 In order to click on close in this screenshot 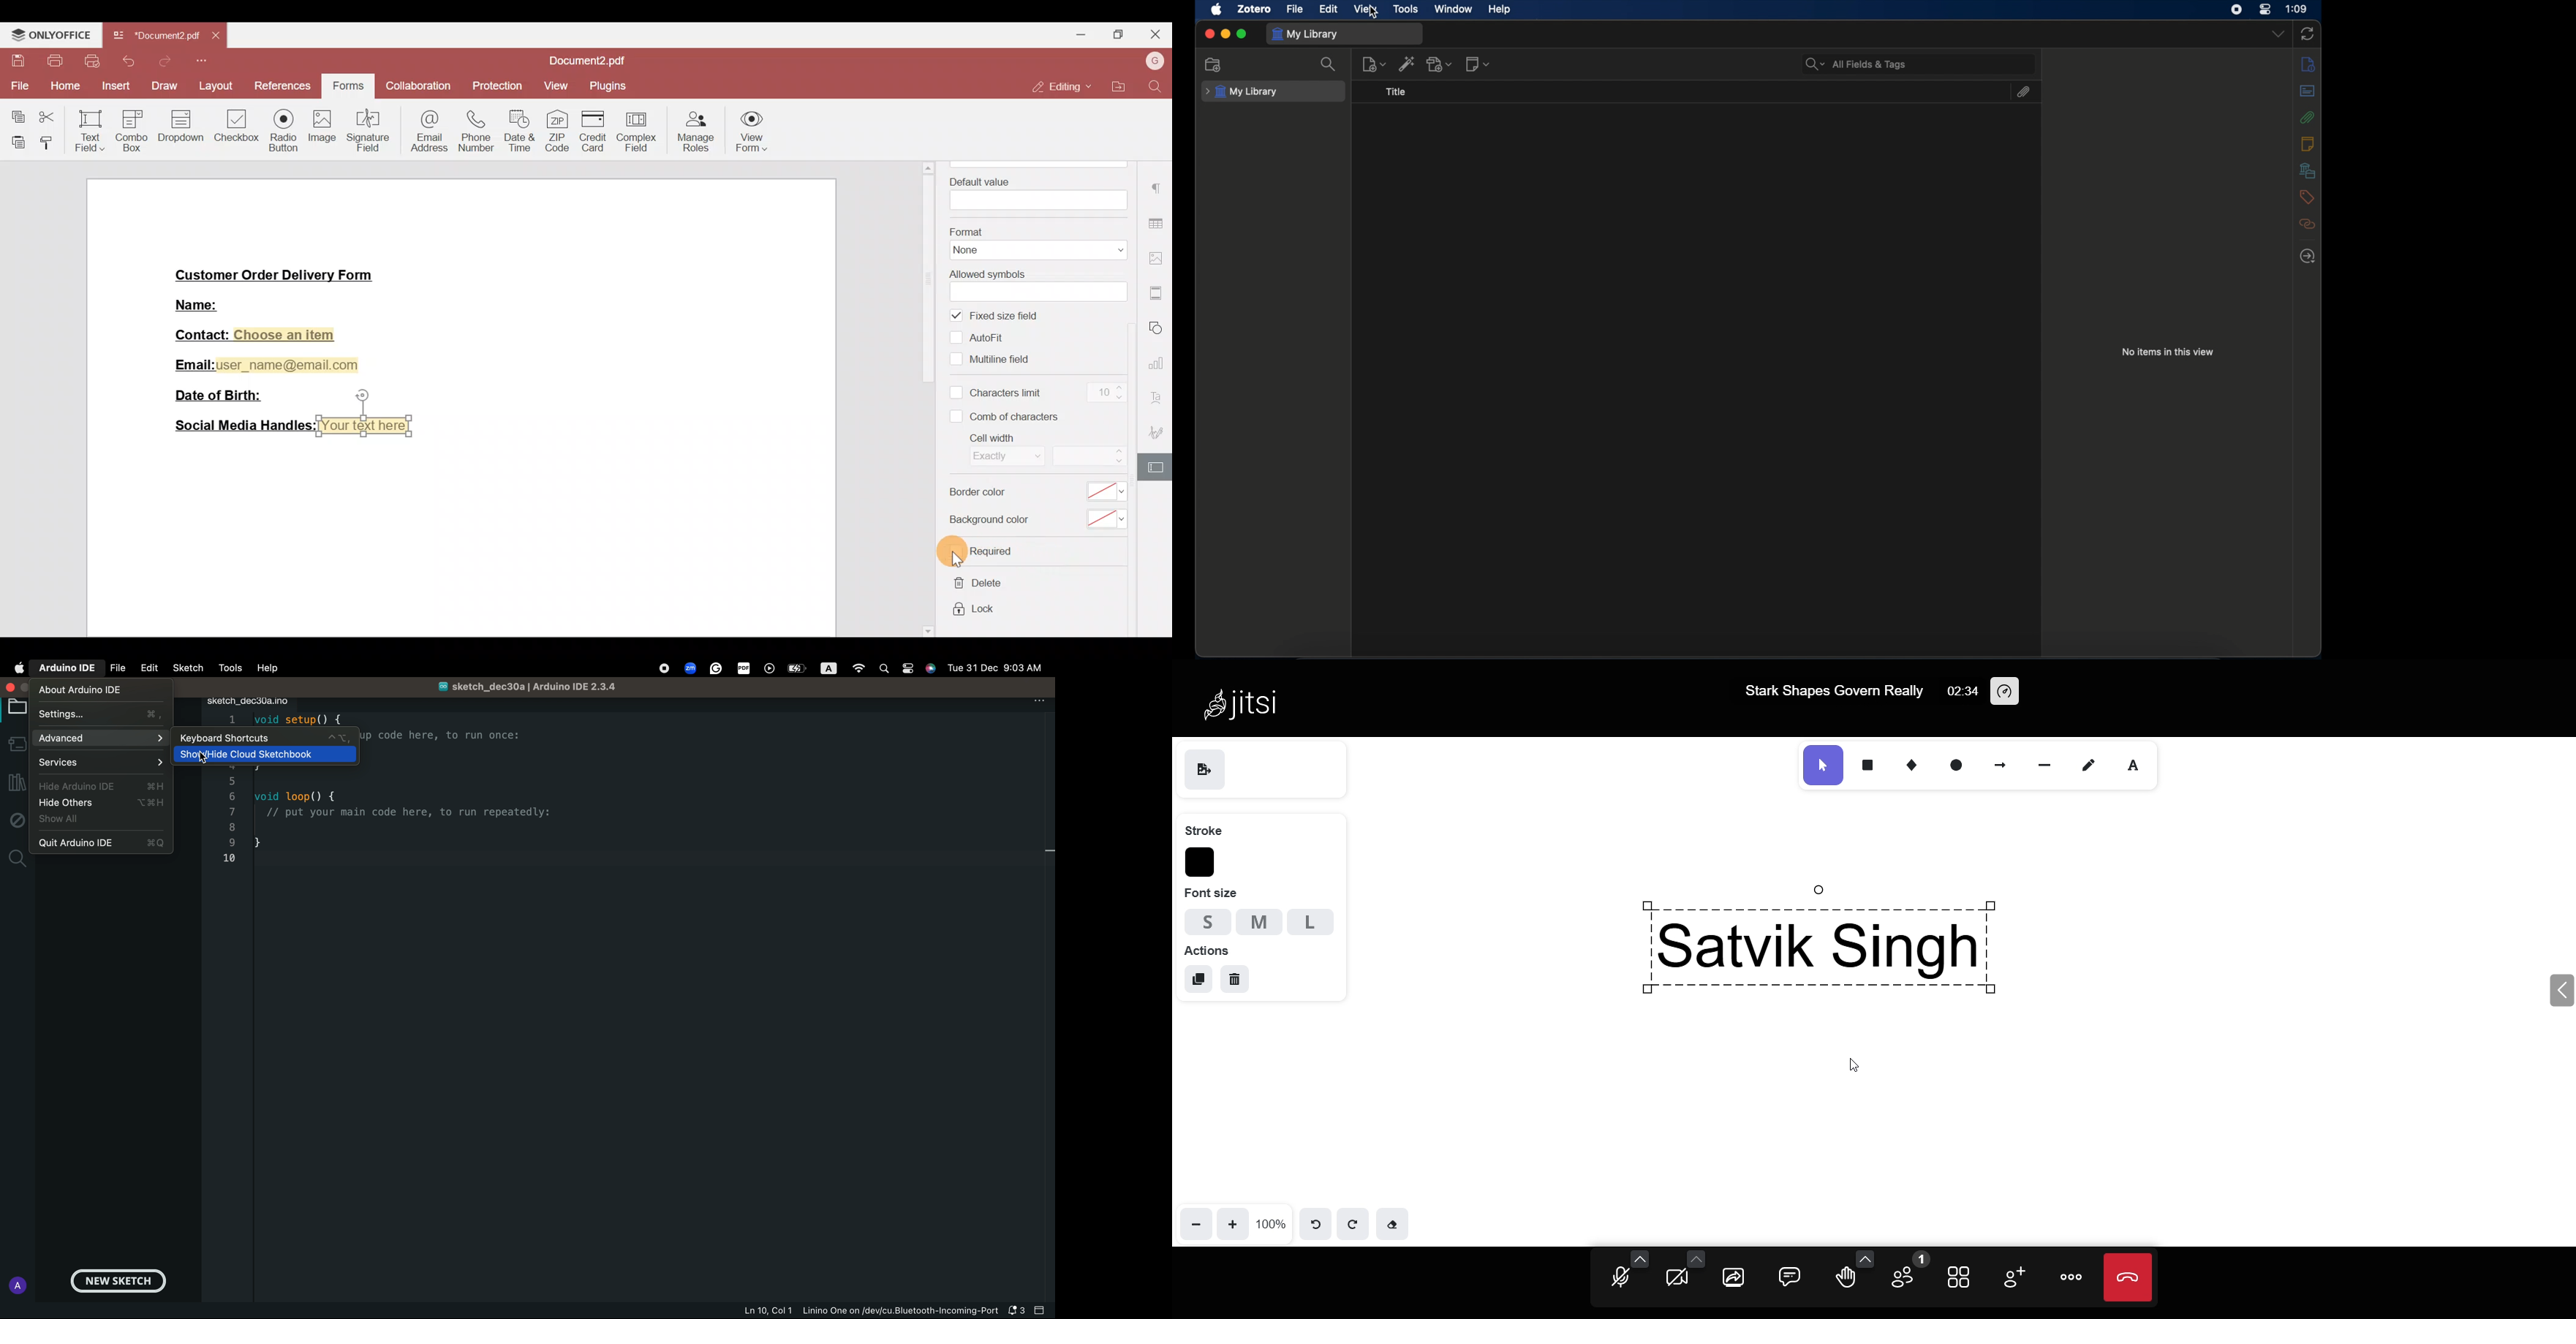, I will do `click(1209, 33)`.